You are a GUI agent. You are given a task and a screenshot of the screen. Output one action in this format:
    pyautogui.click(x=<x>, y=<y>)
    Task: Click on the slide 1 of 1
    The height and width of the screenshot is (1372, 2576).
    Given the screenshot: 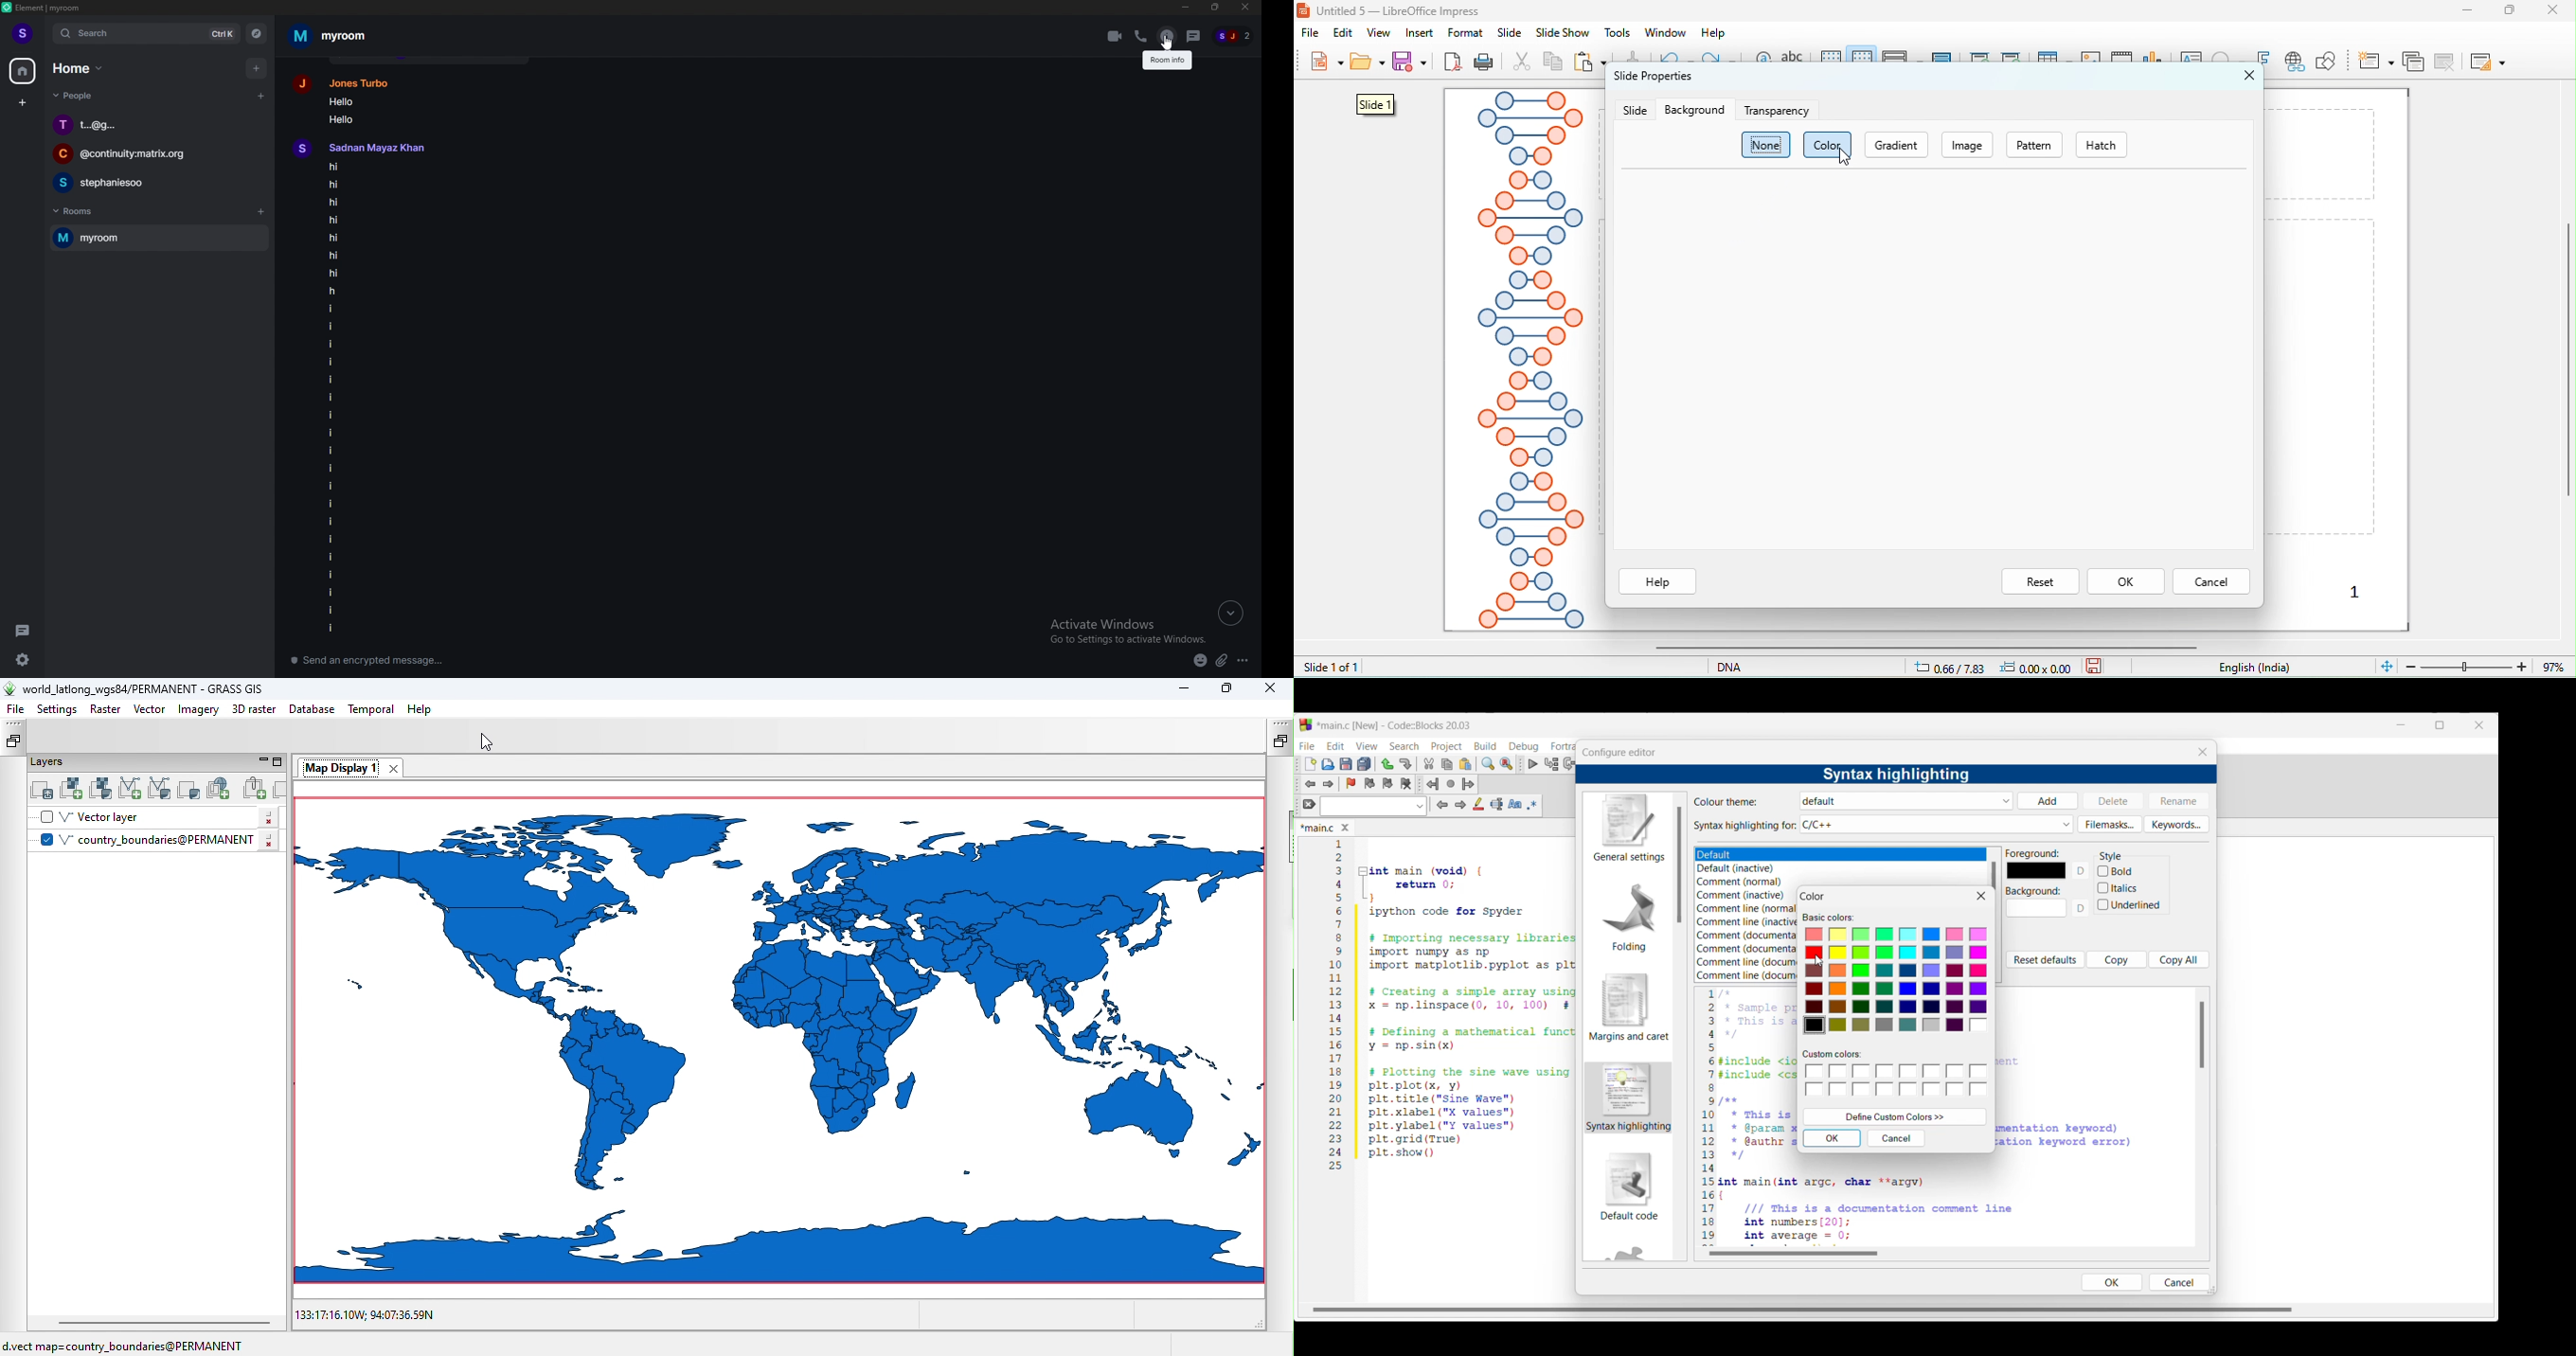 What is the action you would take?
    pyautogui.click(x=1331, y=666)
    